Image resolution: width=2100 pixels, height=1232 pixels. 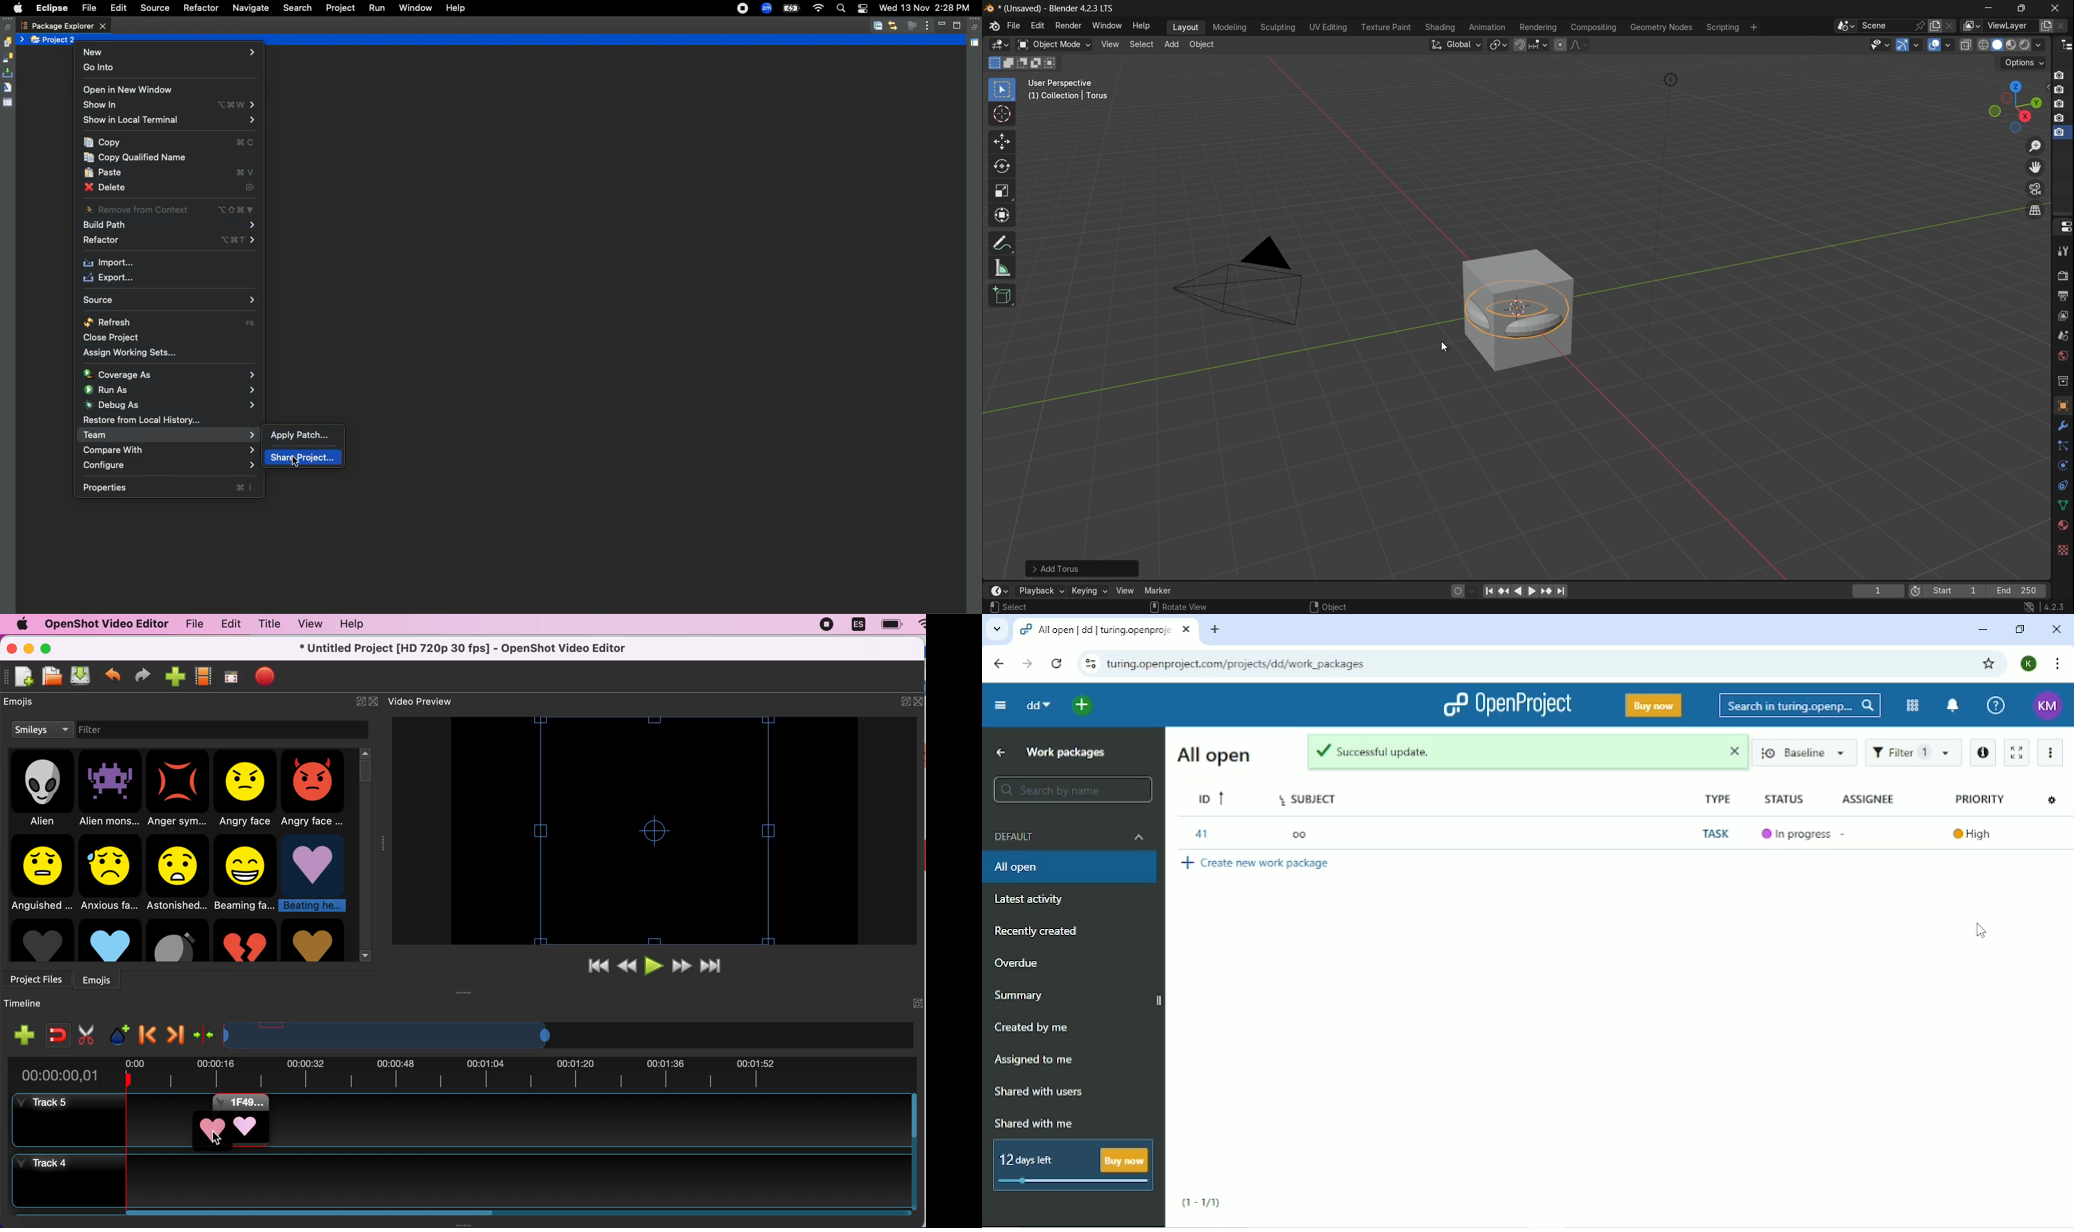 What do you see at coordinates (1088, 590) in the screenshot?
I see `keying` at bounding box center [1088, 590].